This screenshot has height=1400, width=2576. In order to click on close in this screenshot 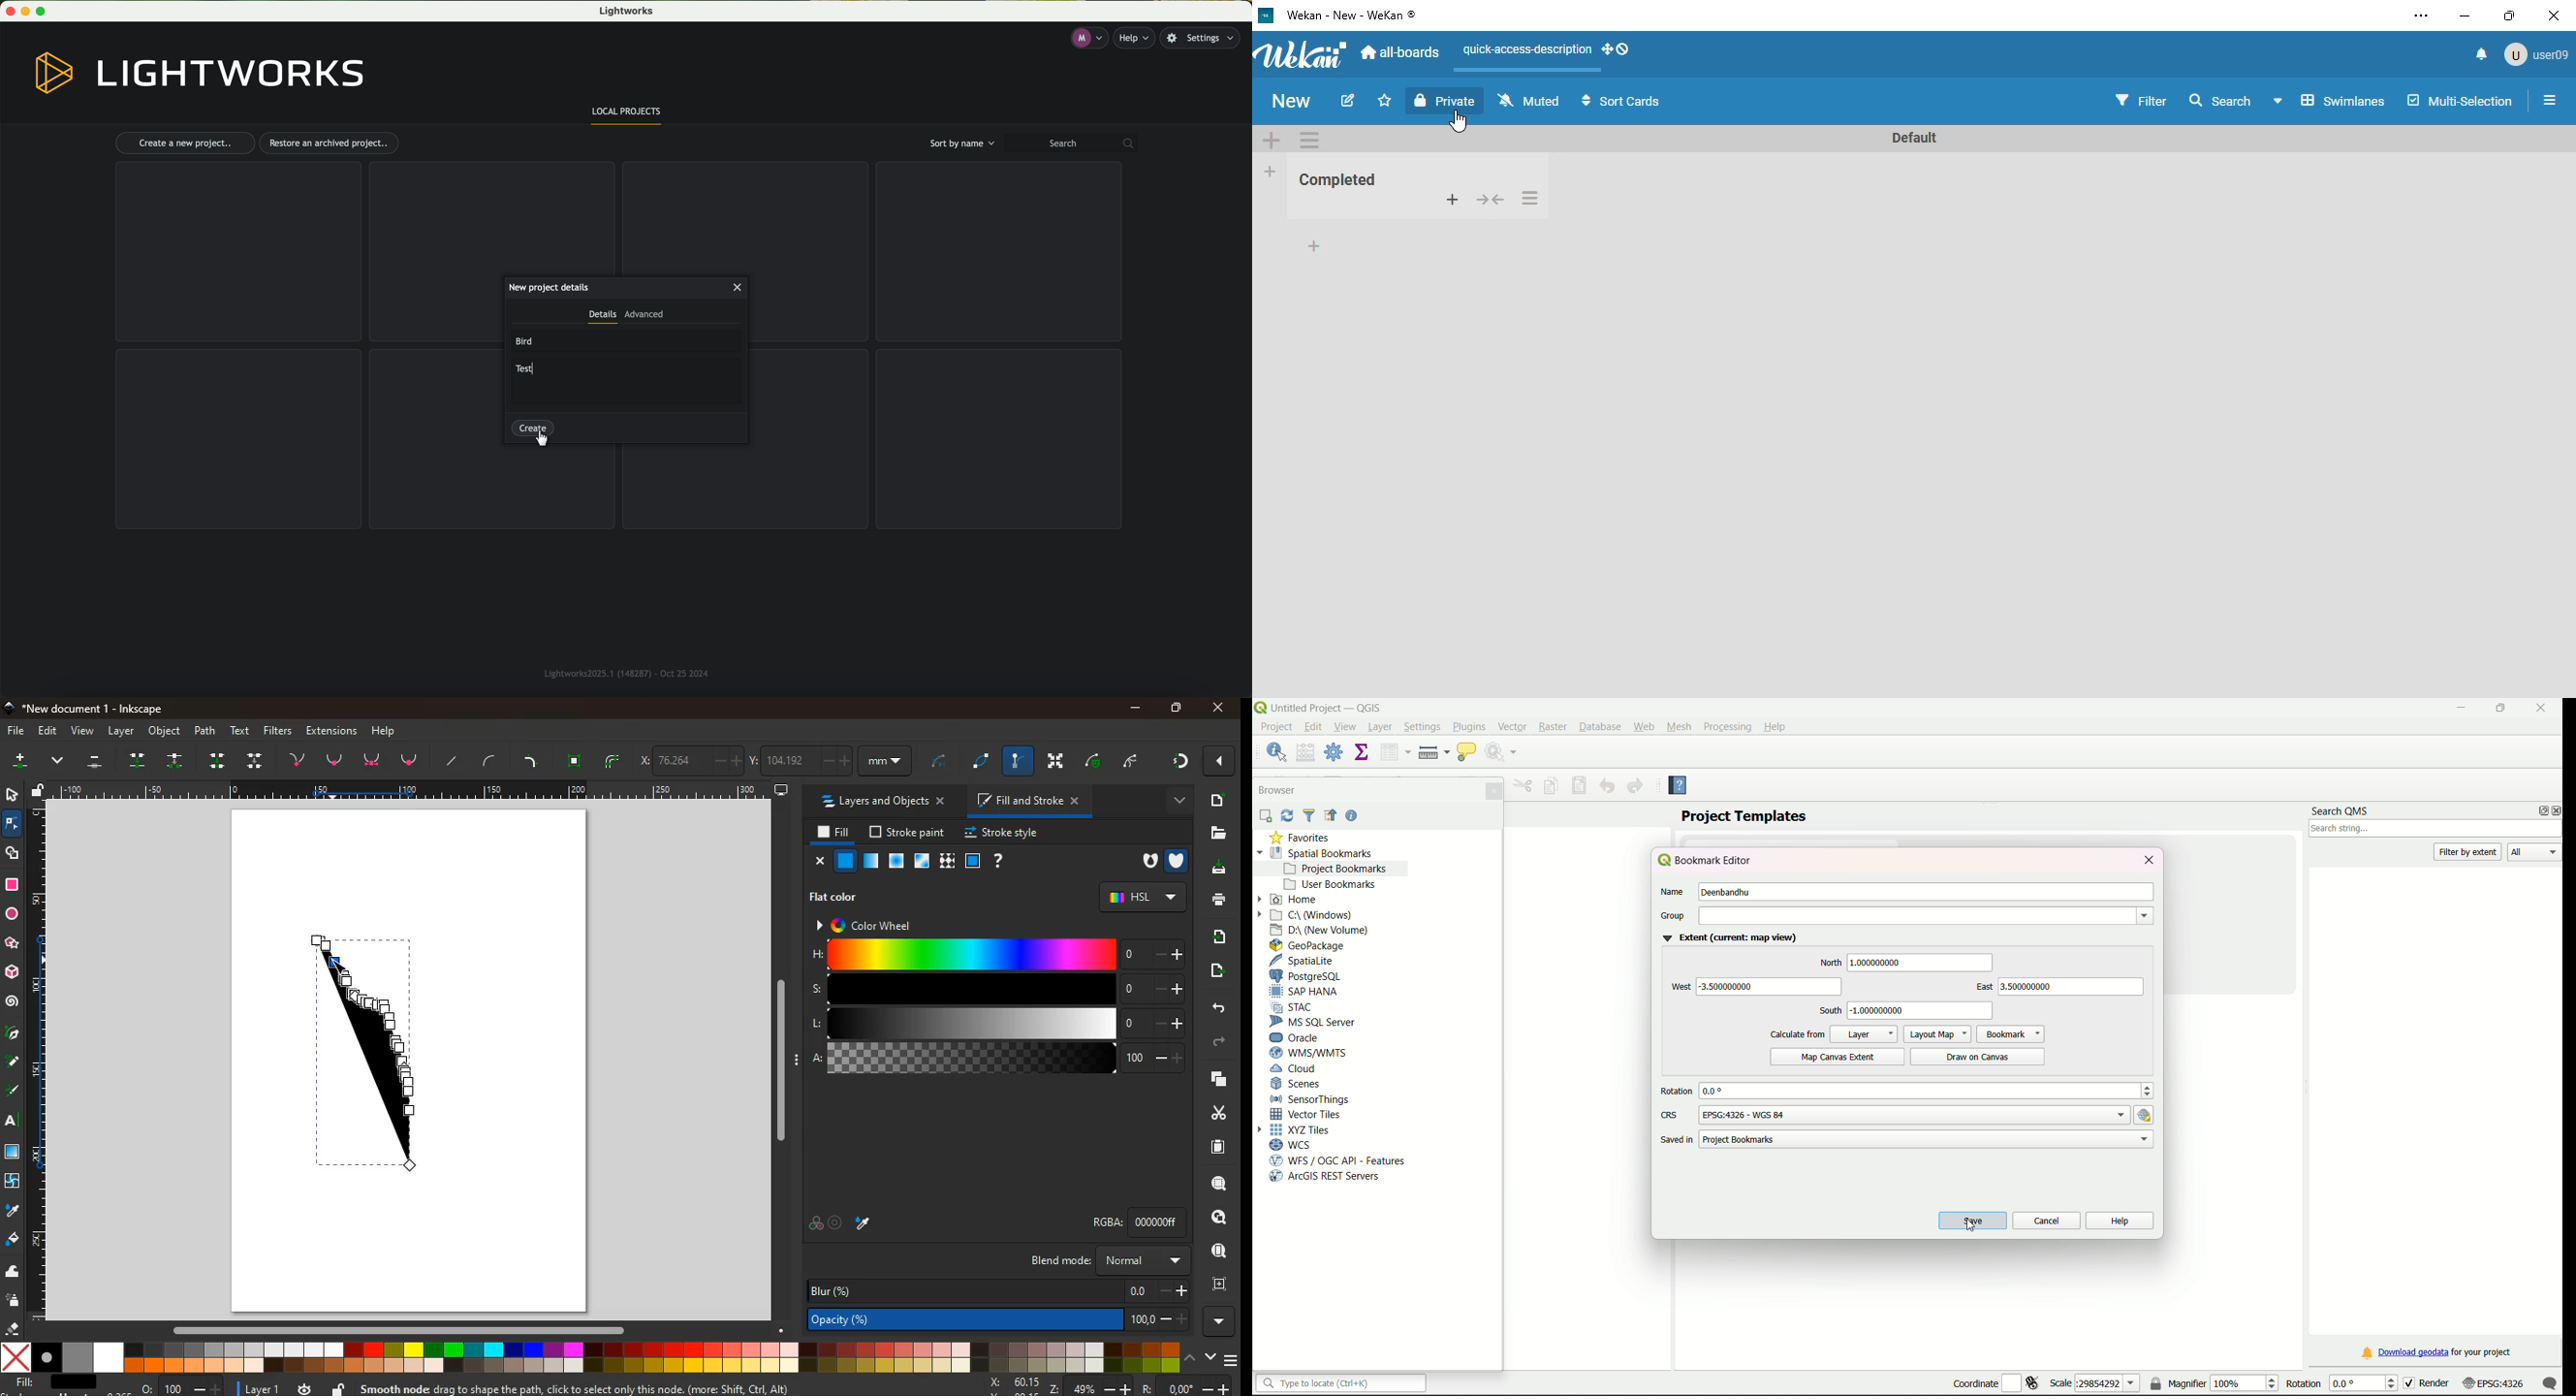, I will do `click(739, 287)`.